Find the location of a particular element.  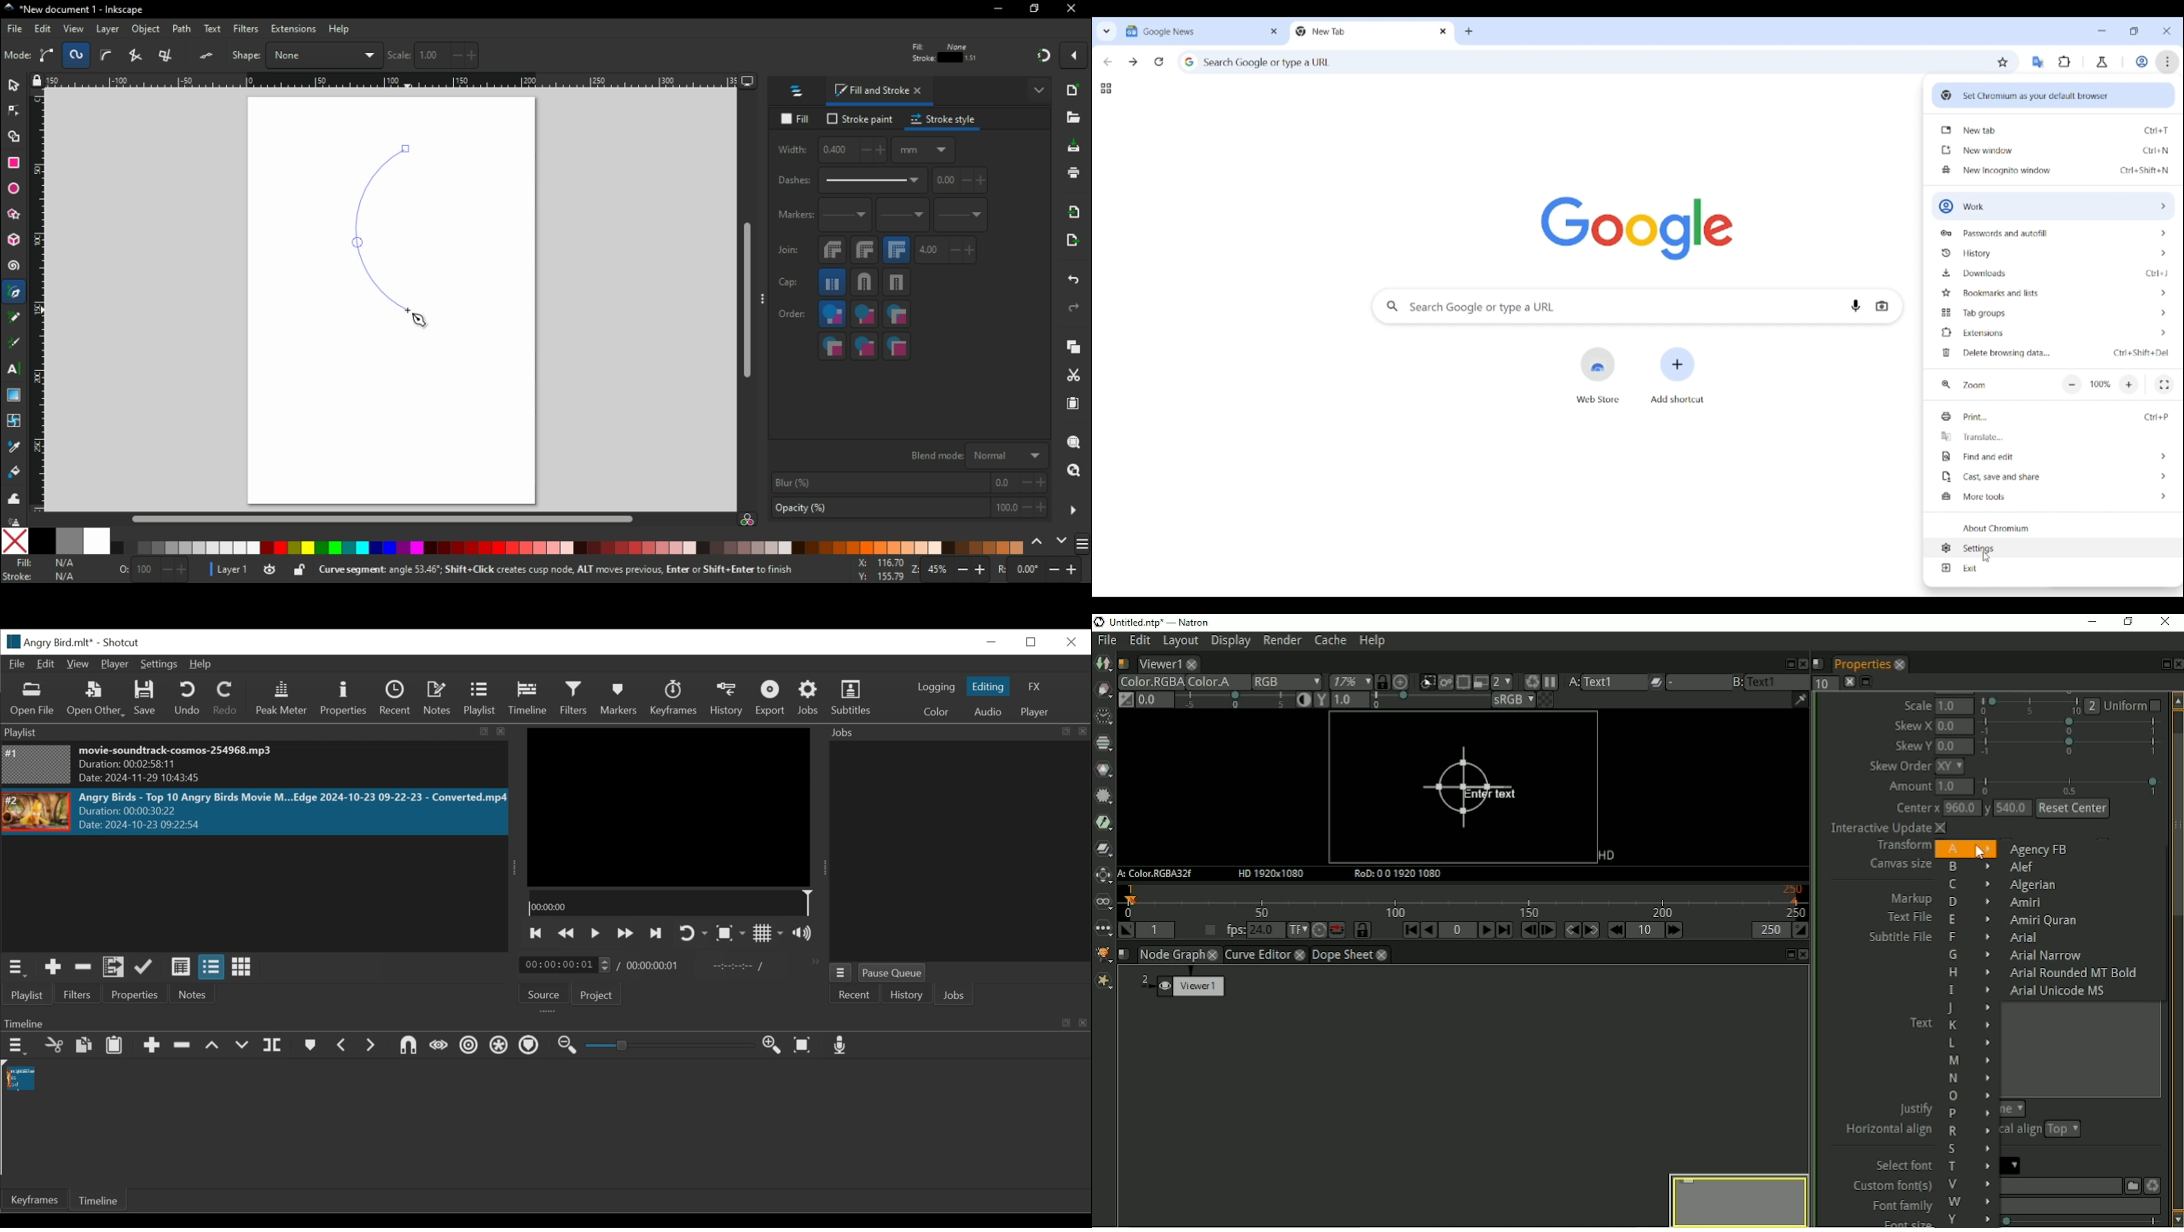

Work is located at coordinates (2142, 61).